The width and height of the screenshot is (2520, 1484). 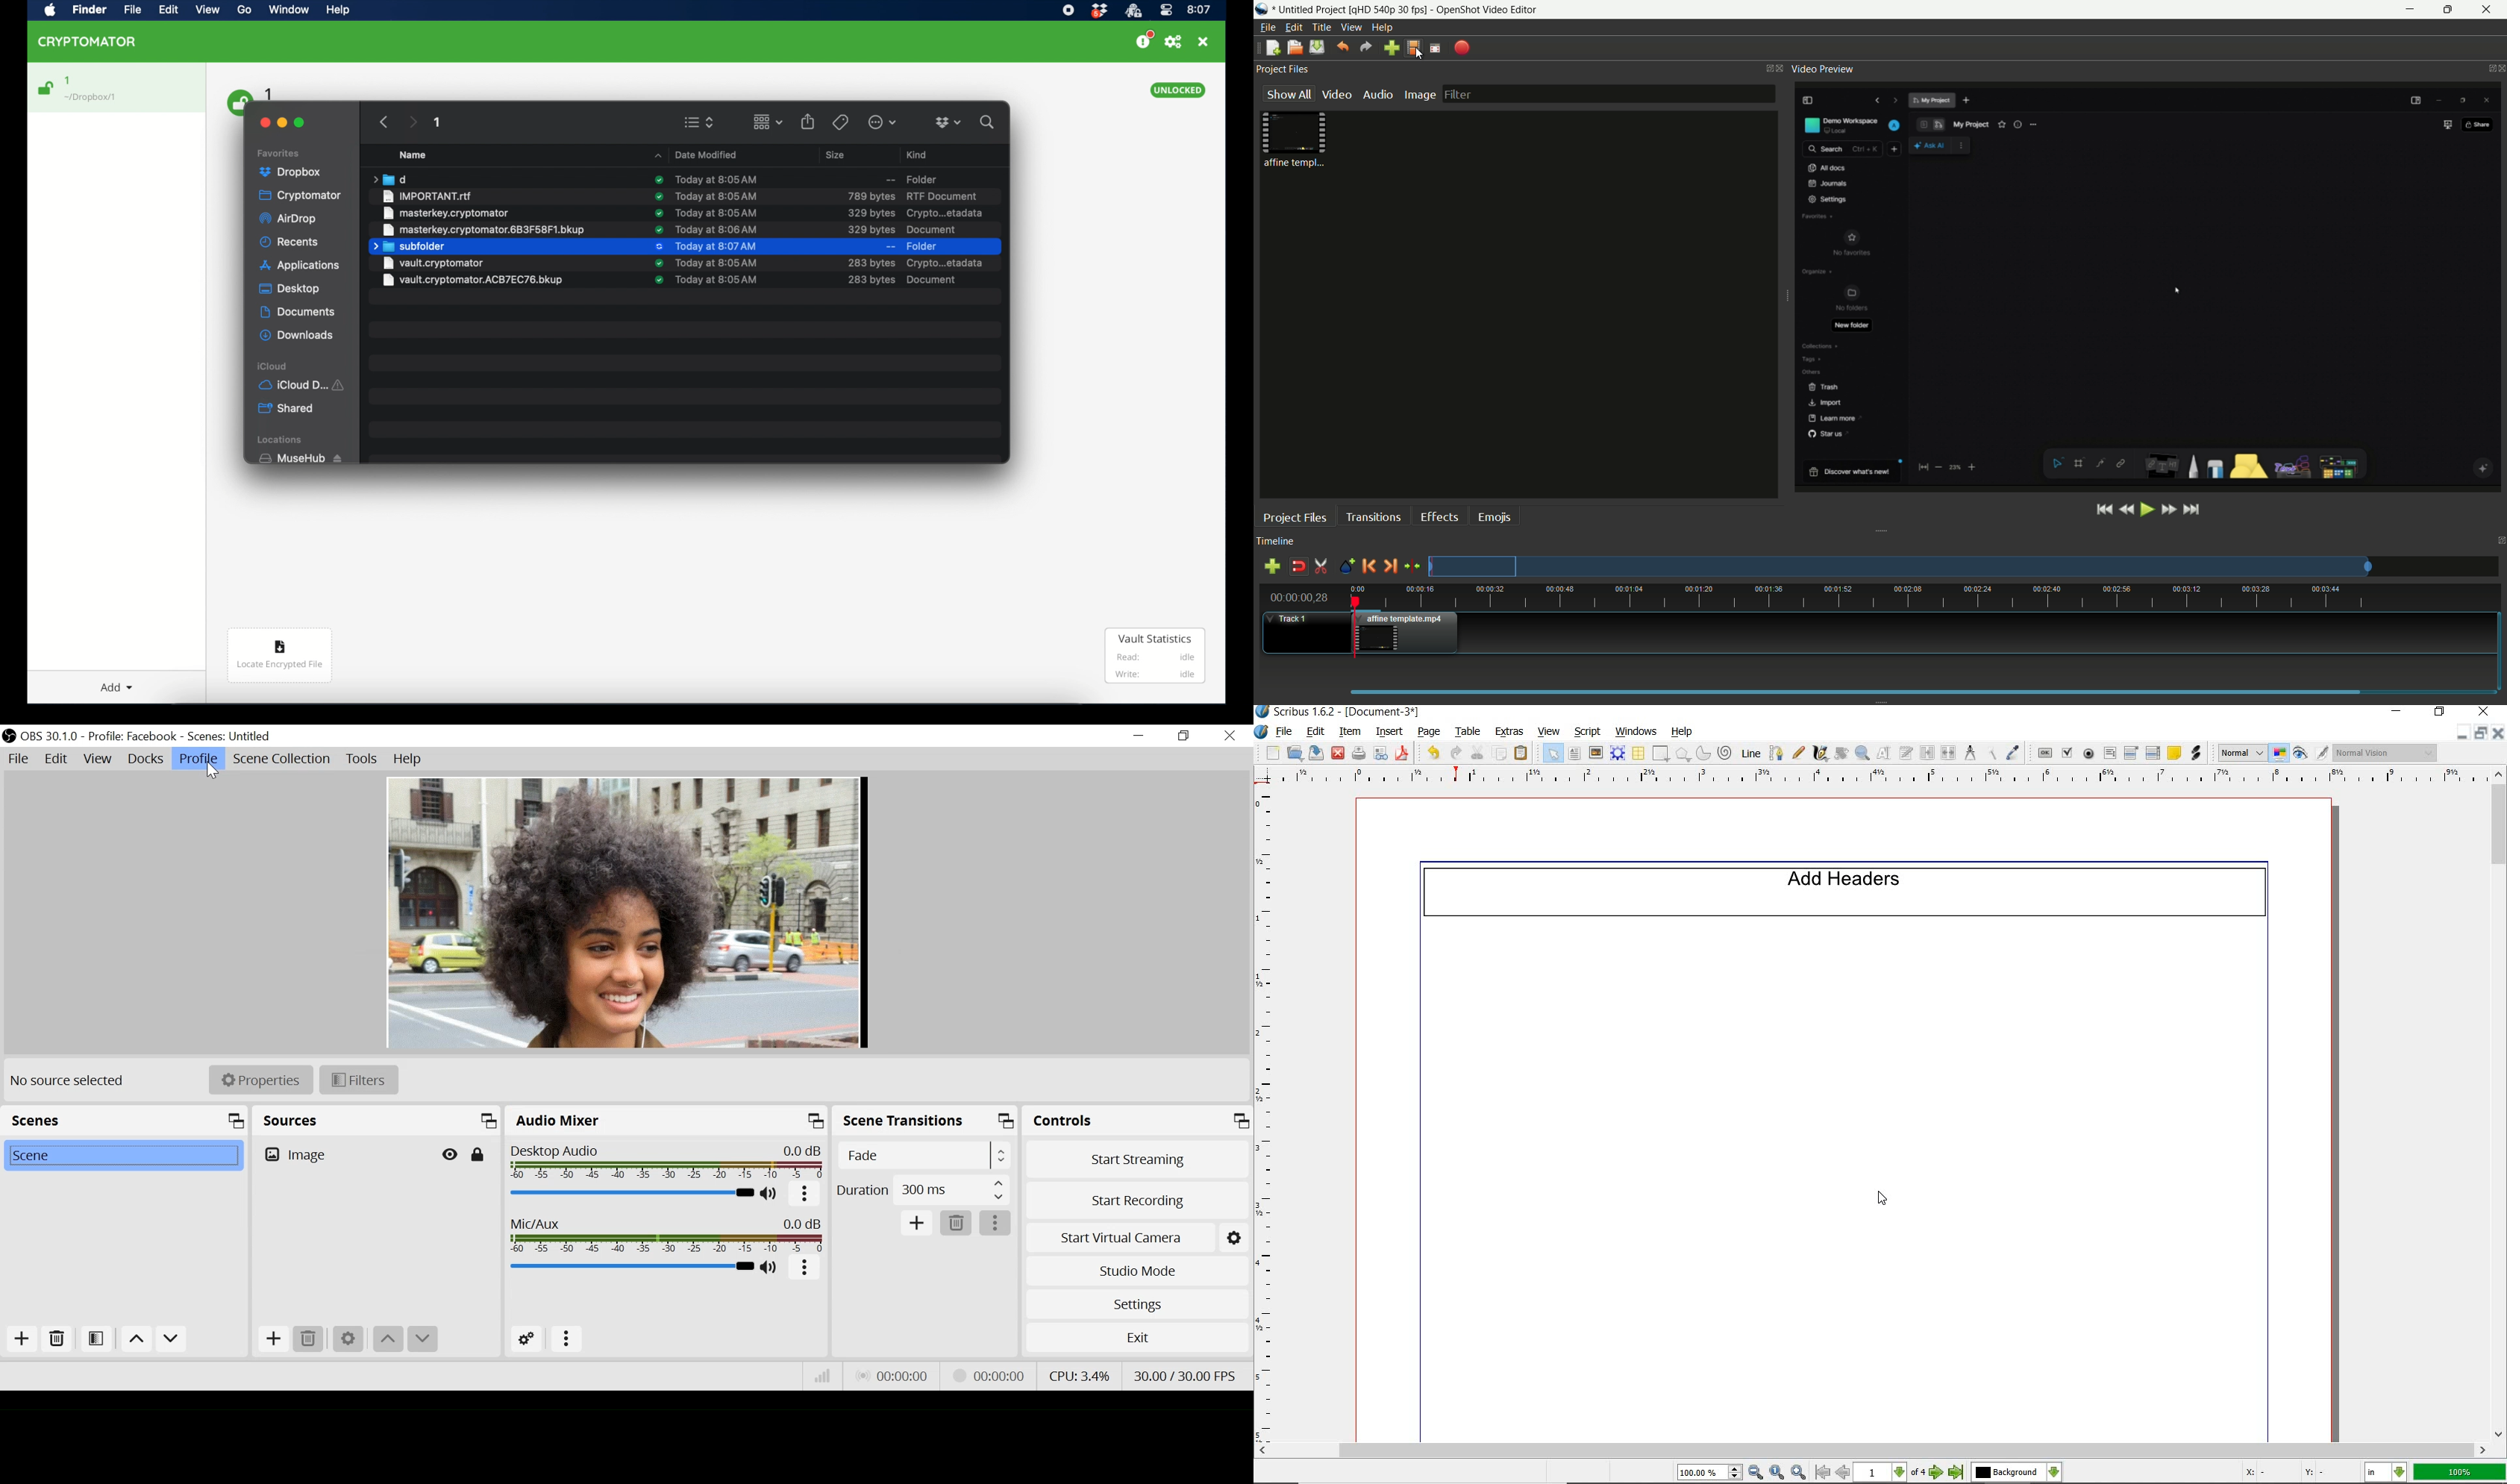 I want to click on link text frames, so click(x=1926, y=752).